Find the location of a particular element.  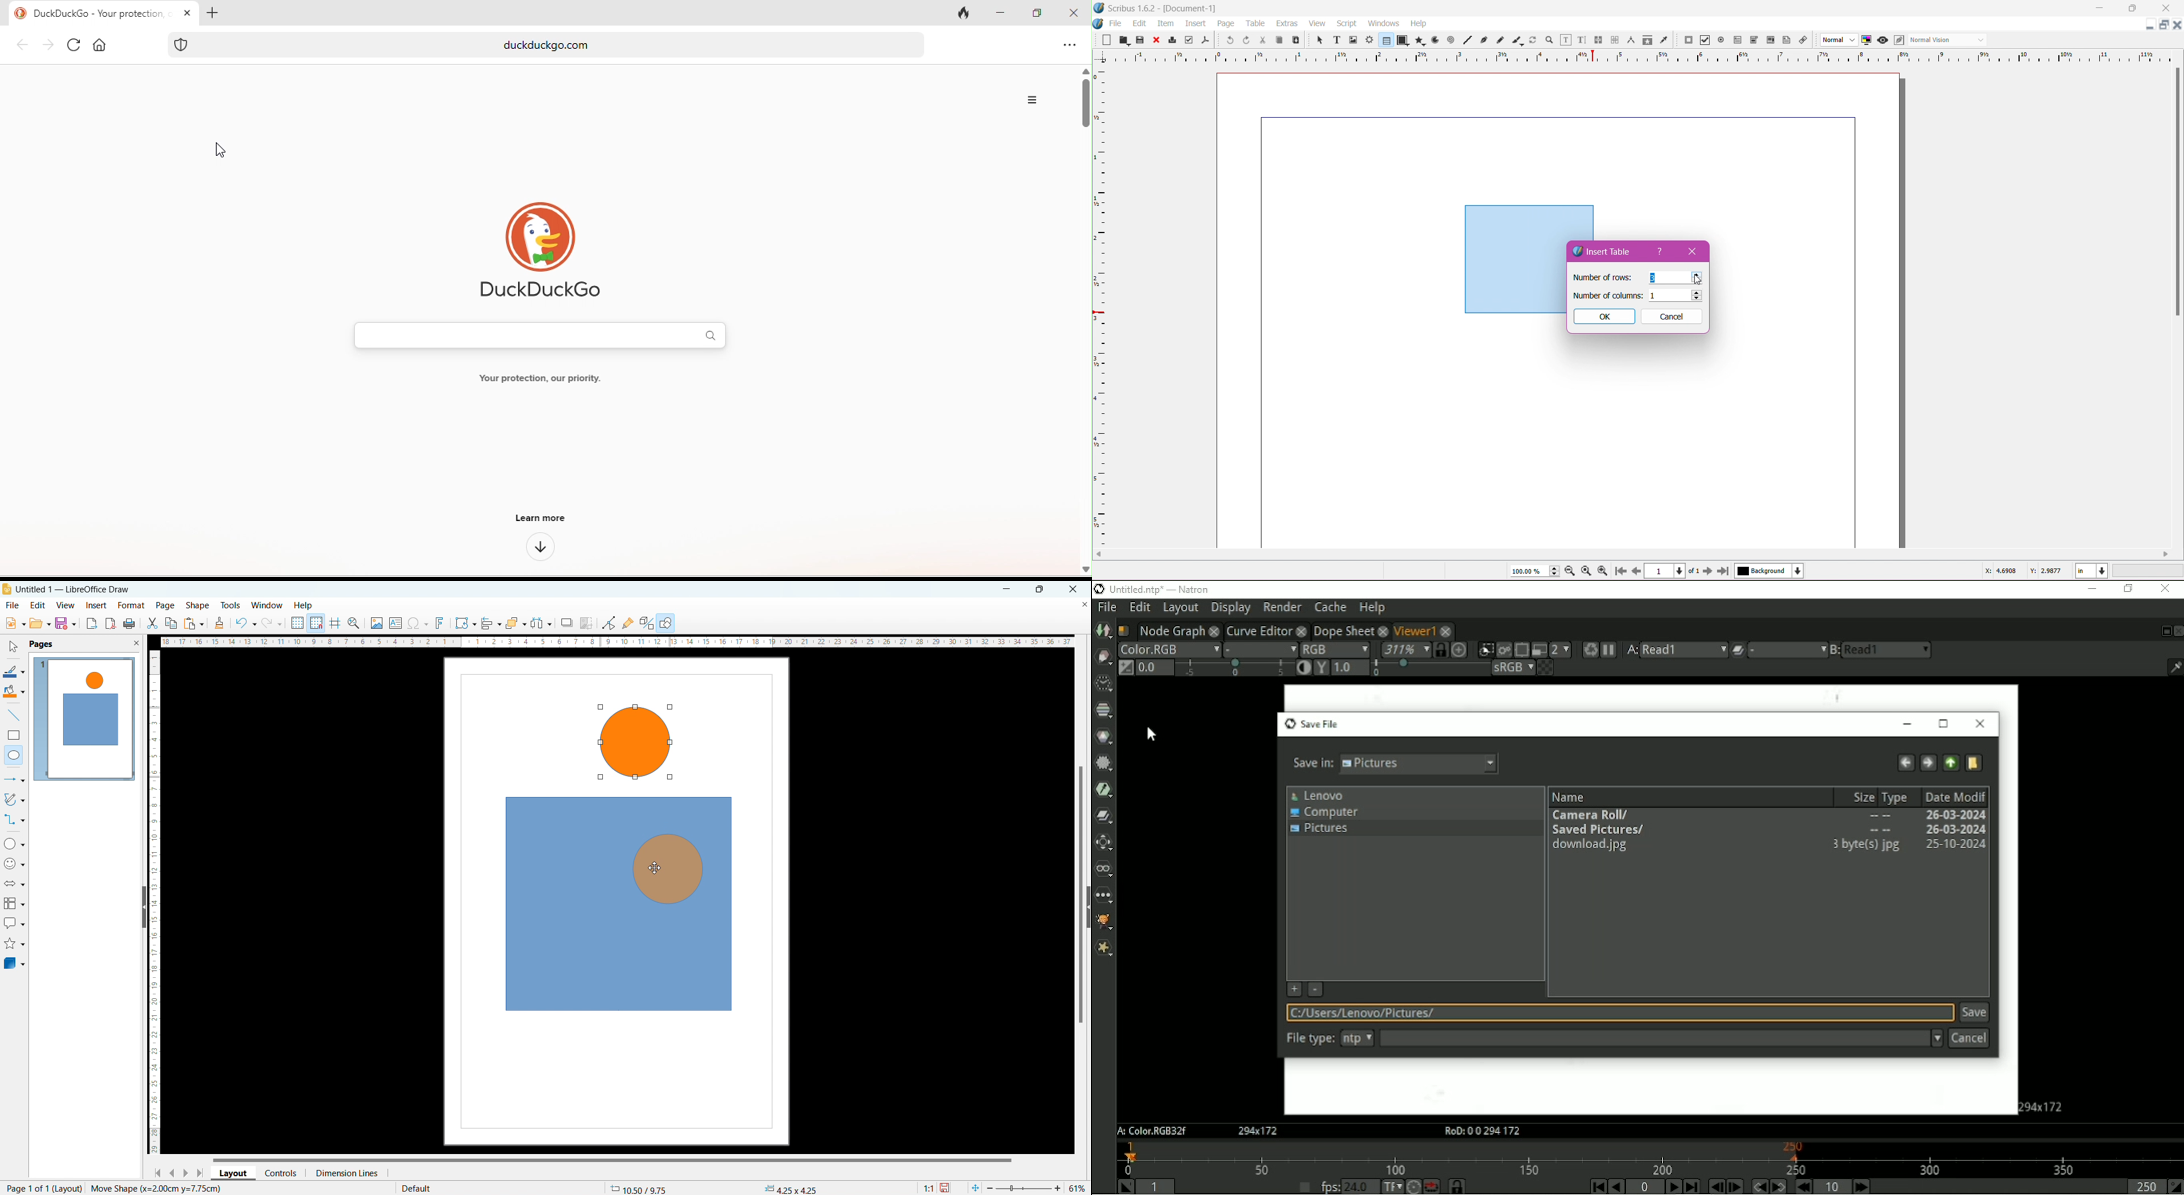

go to previous page is located at coordinates (172, 1171).